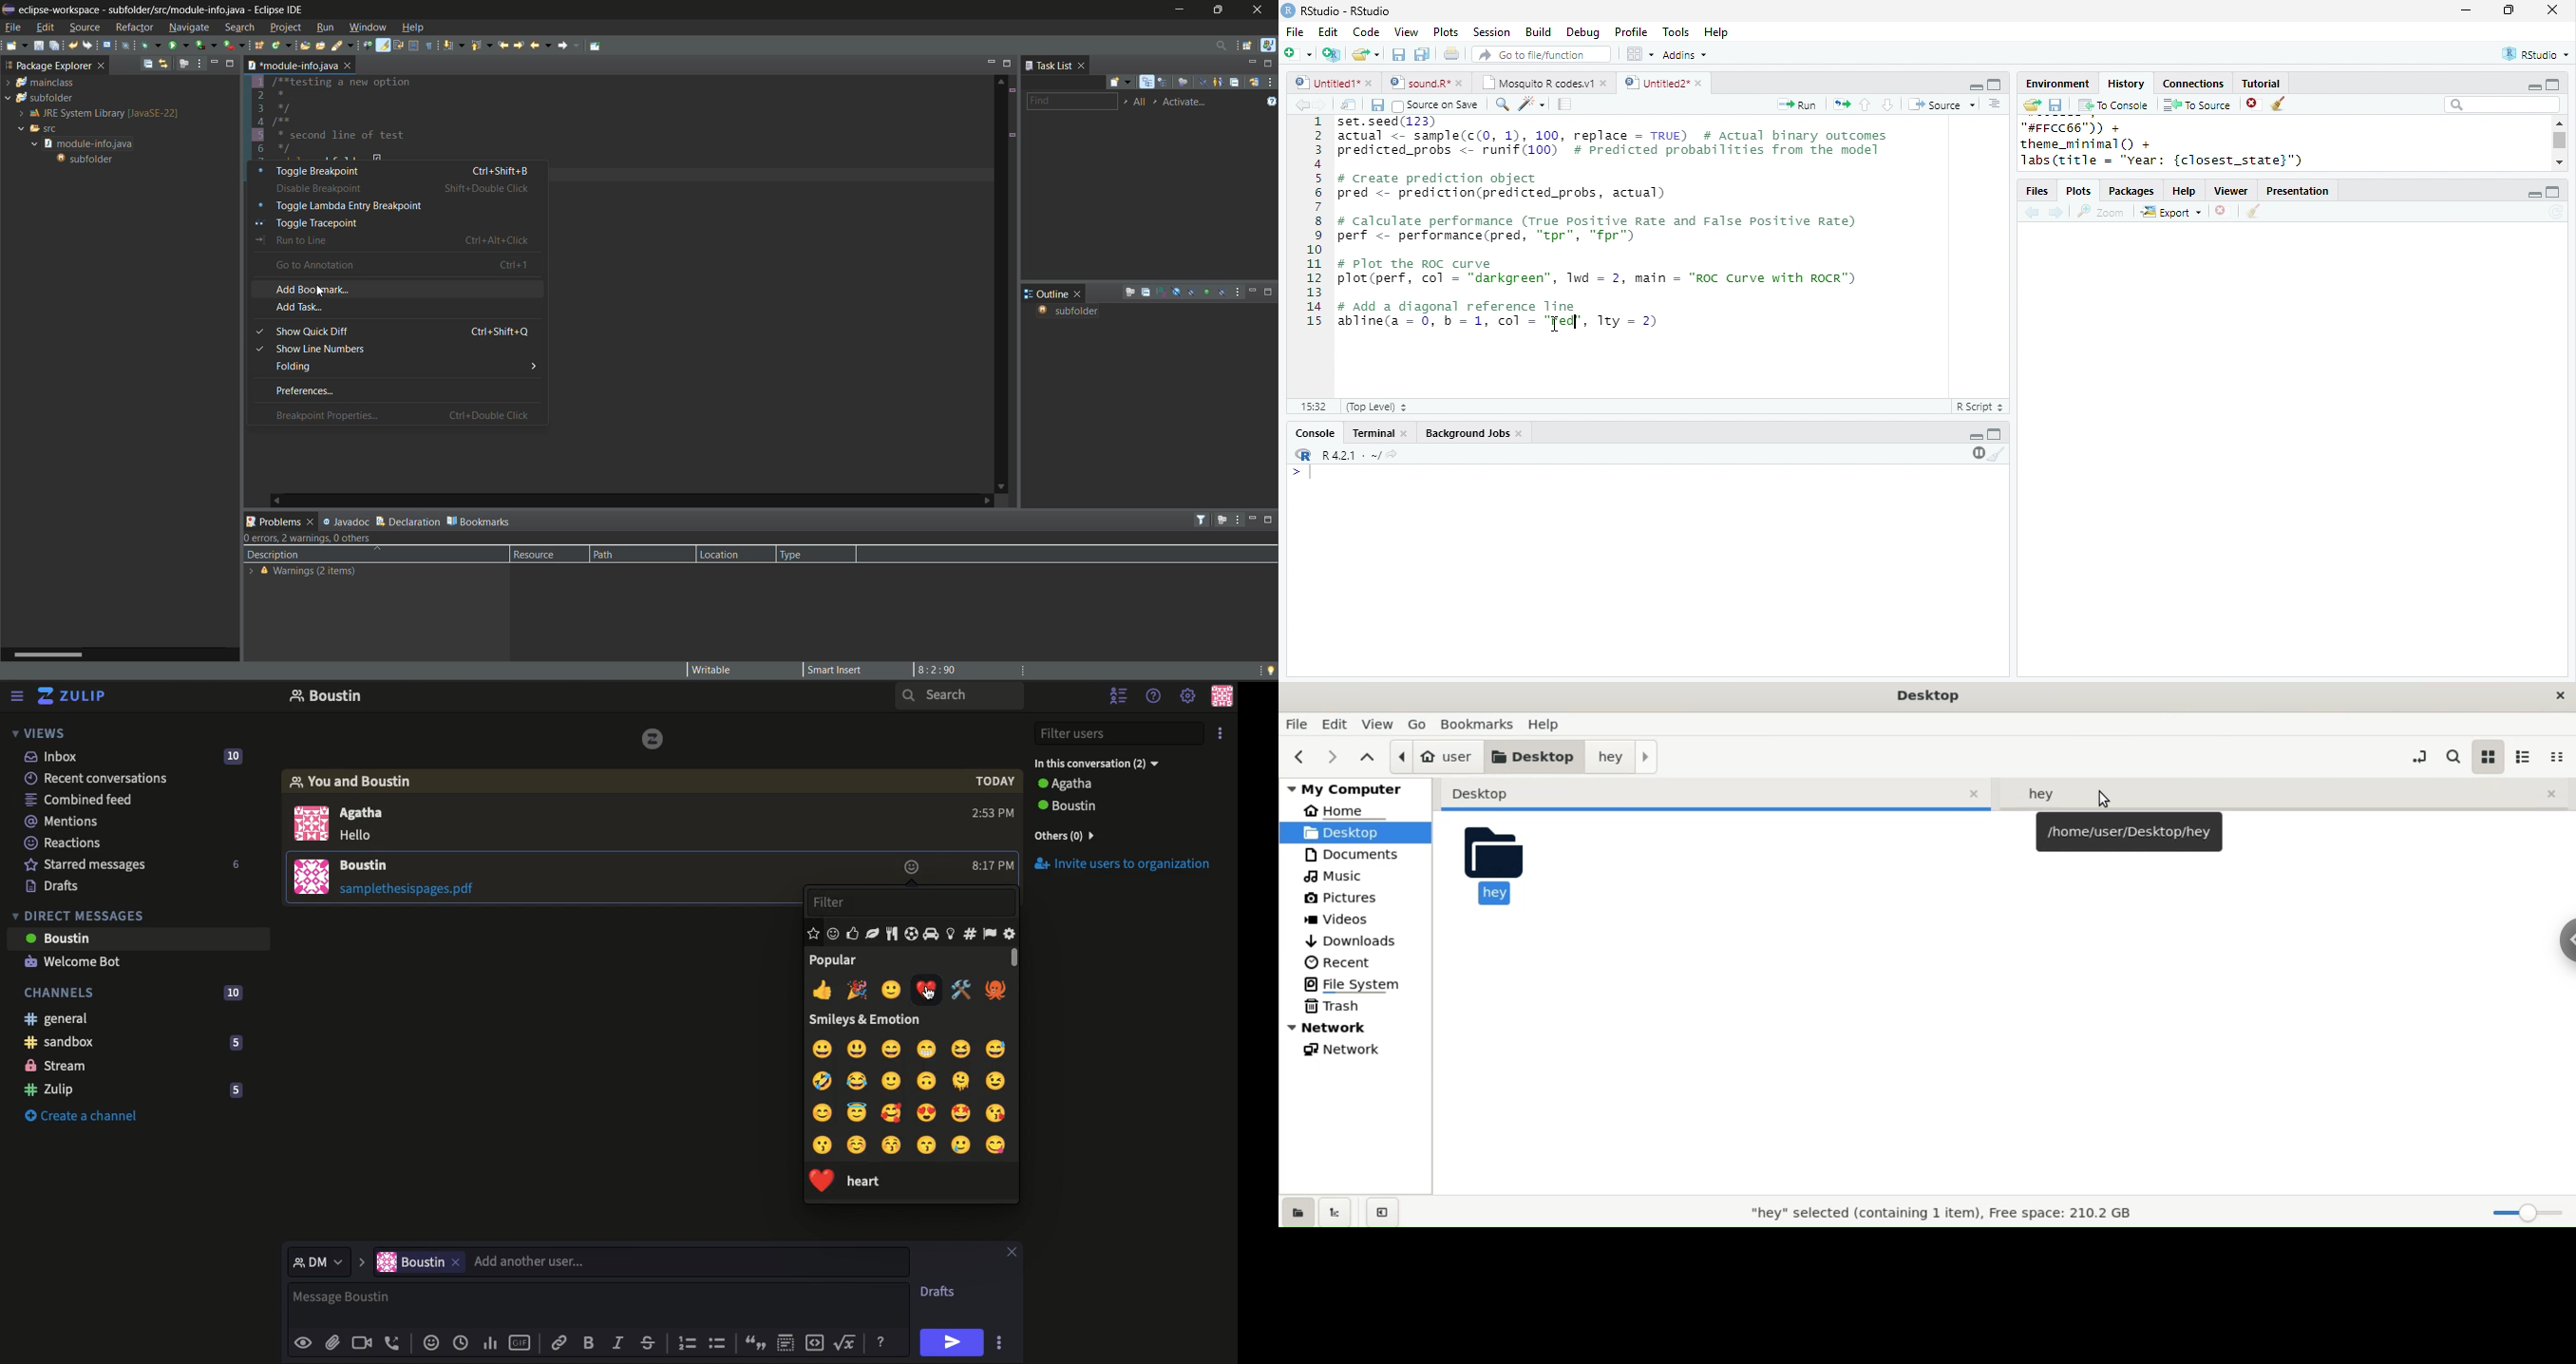  Describe the element at coordinates (1203, 519) in the screenshot. I see `filters` at that location.